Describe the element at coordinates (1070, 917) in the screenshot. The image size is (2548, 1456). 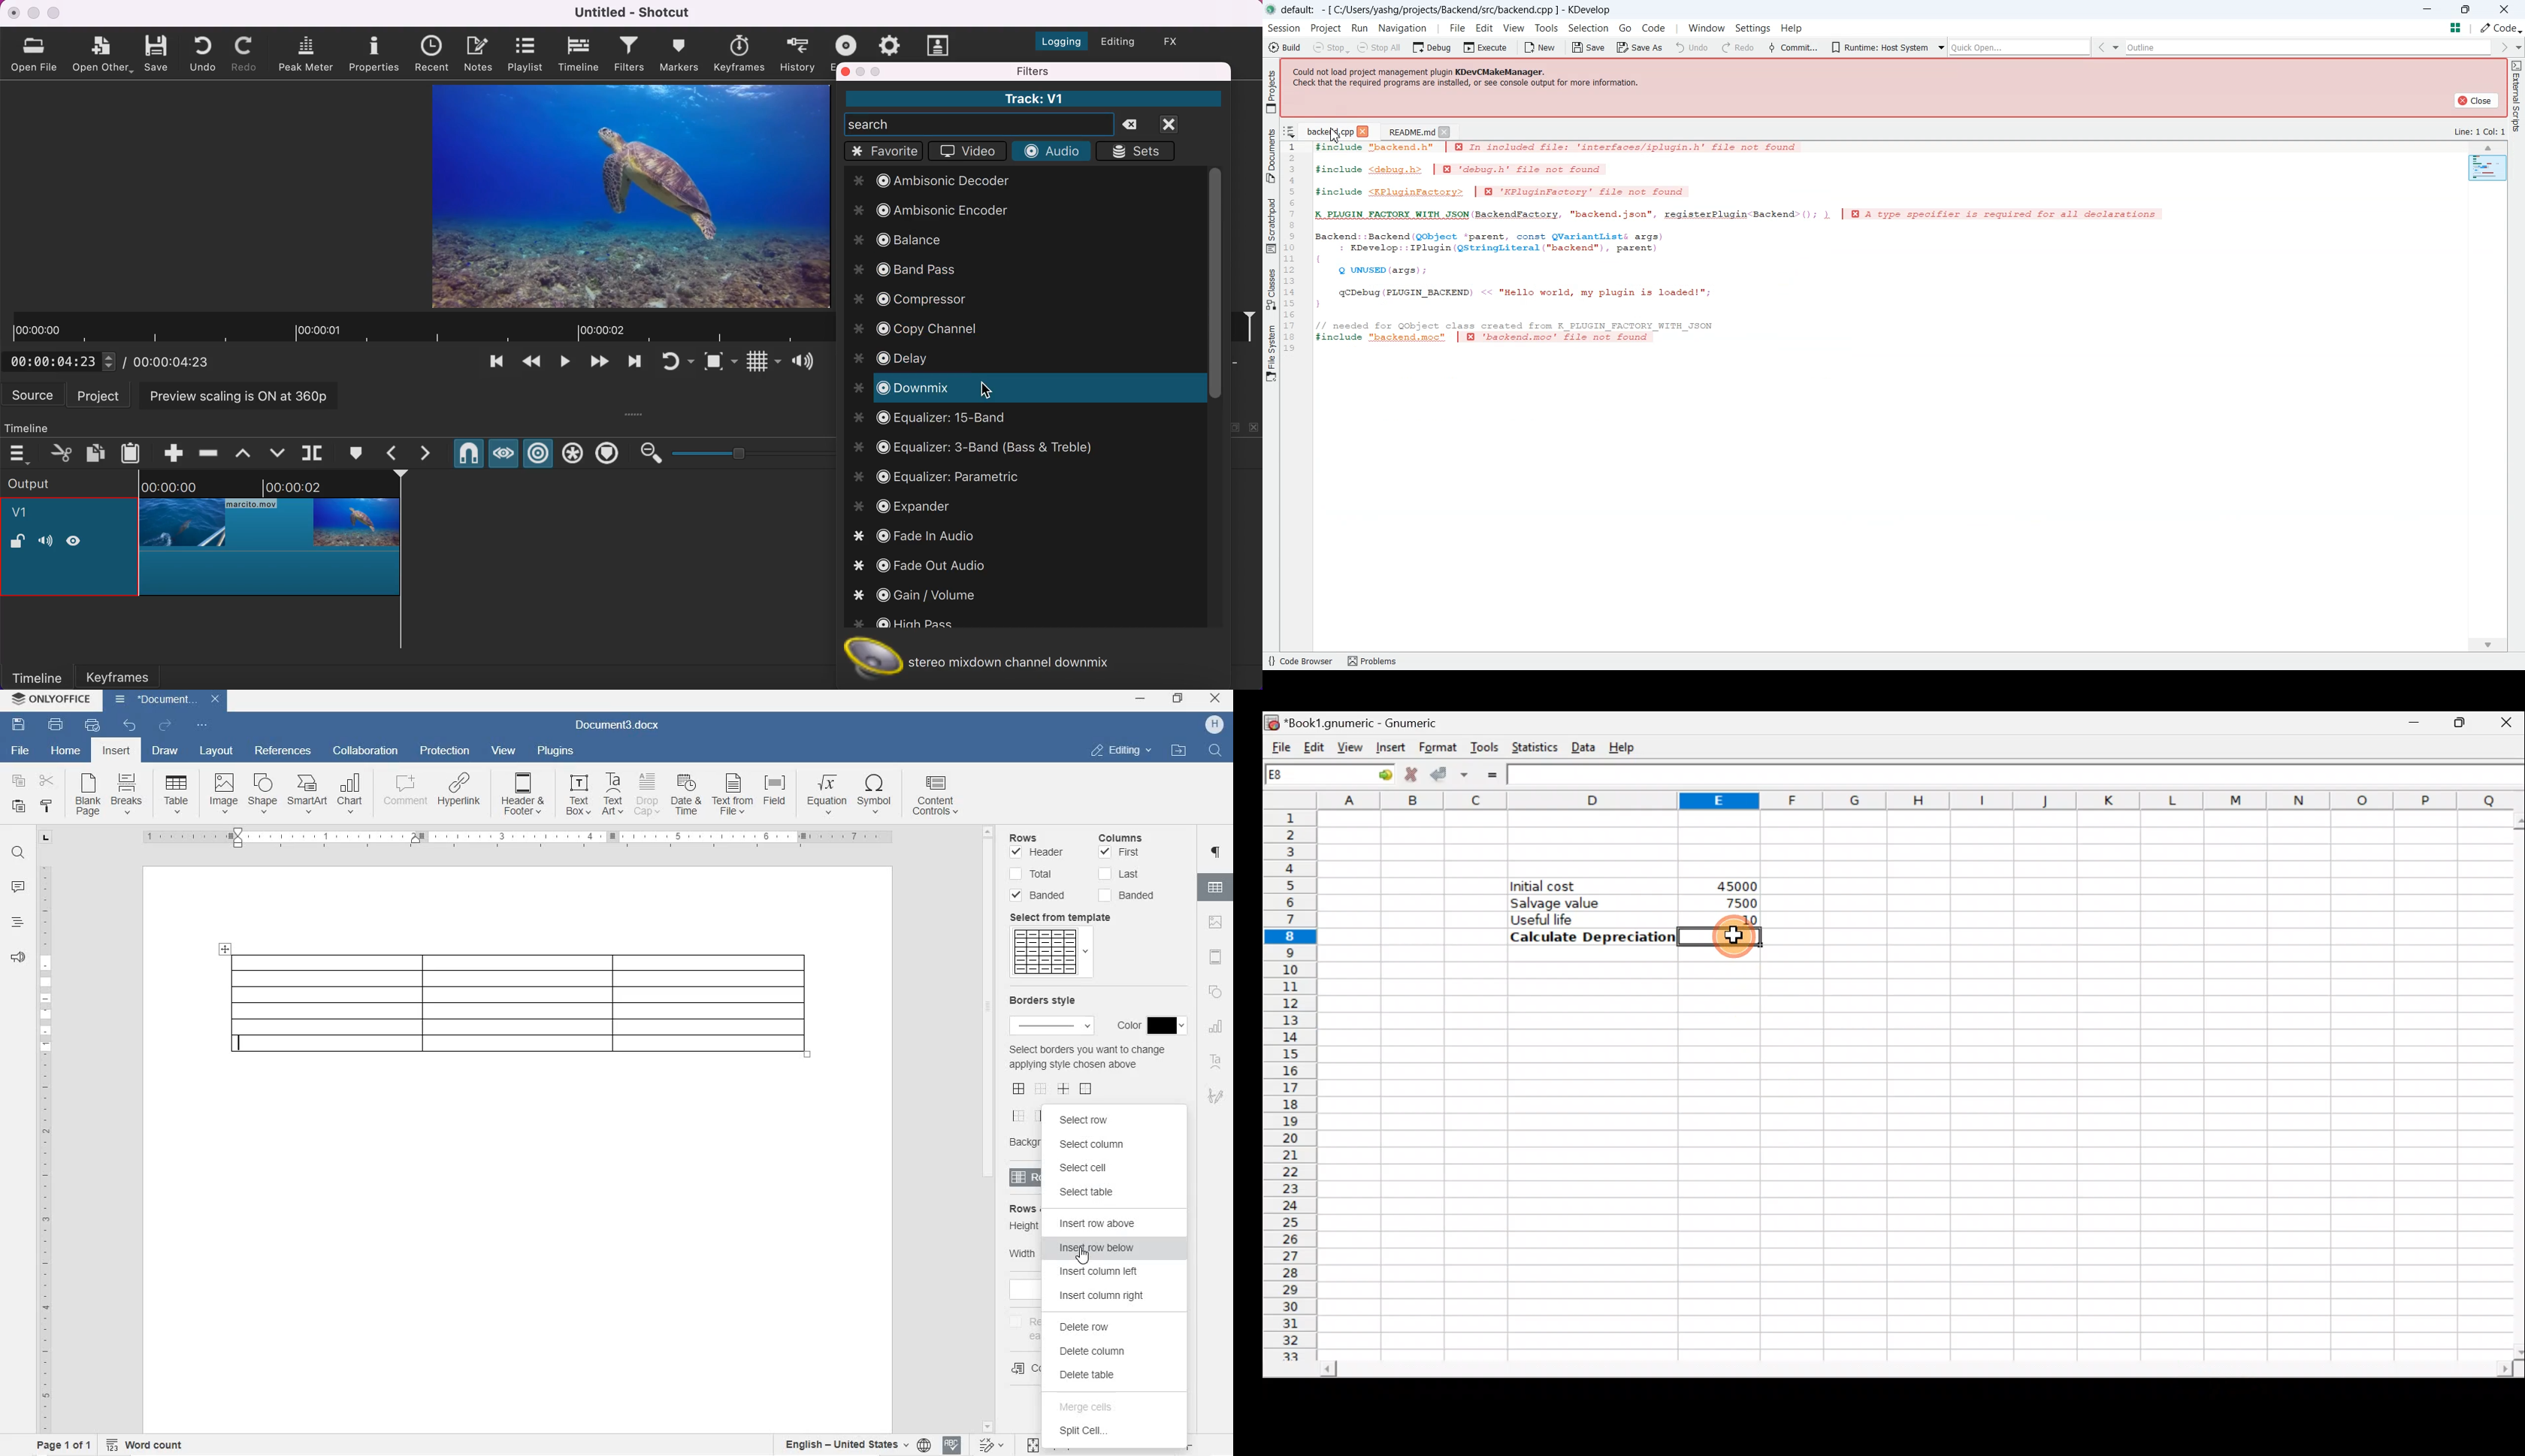
I see `select from template` at that location.